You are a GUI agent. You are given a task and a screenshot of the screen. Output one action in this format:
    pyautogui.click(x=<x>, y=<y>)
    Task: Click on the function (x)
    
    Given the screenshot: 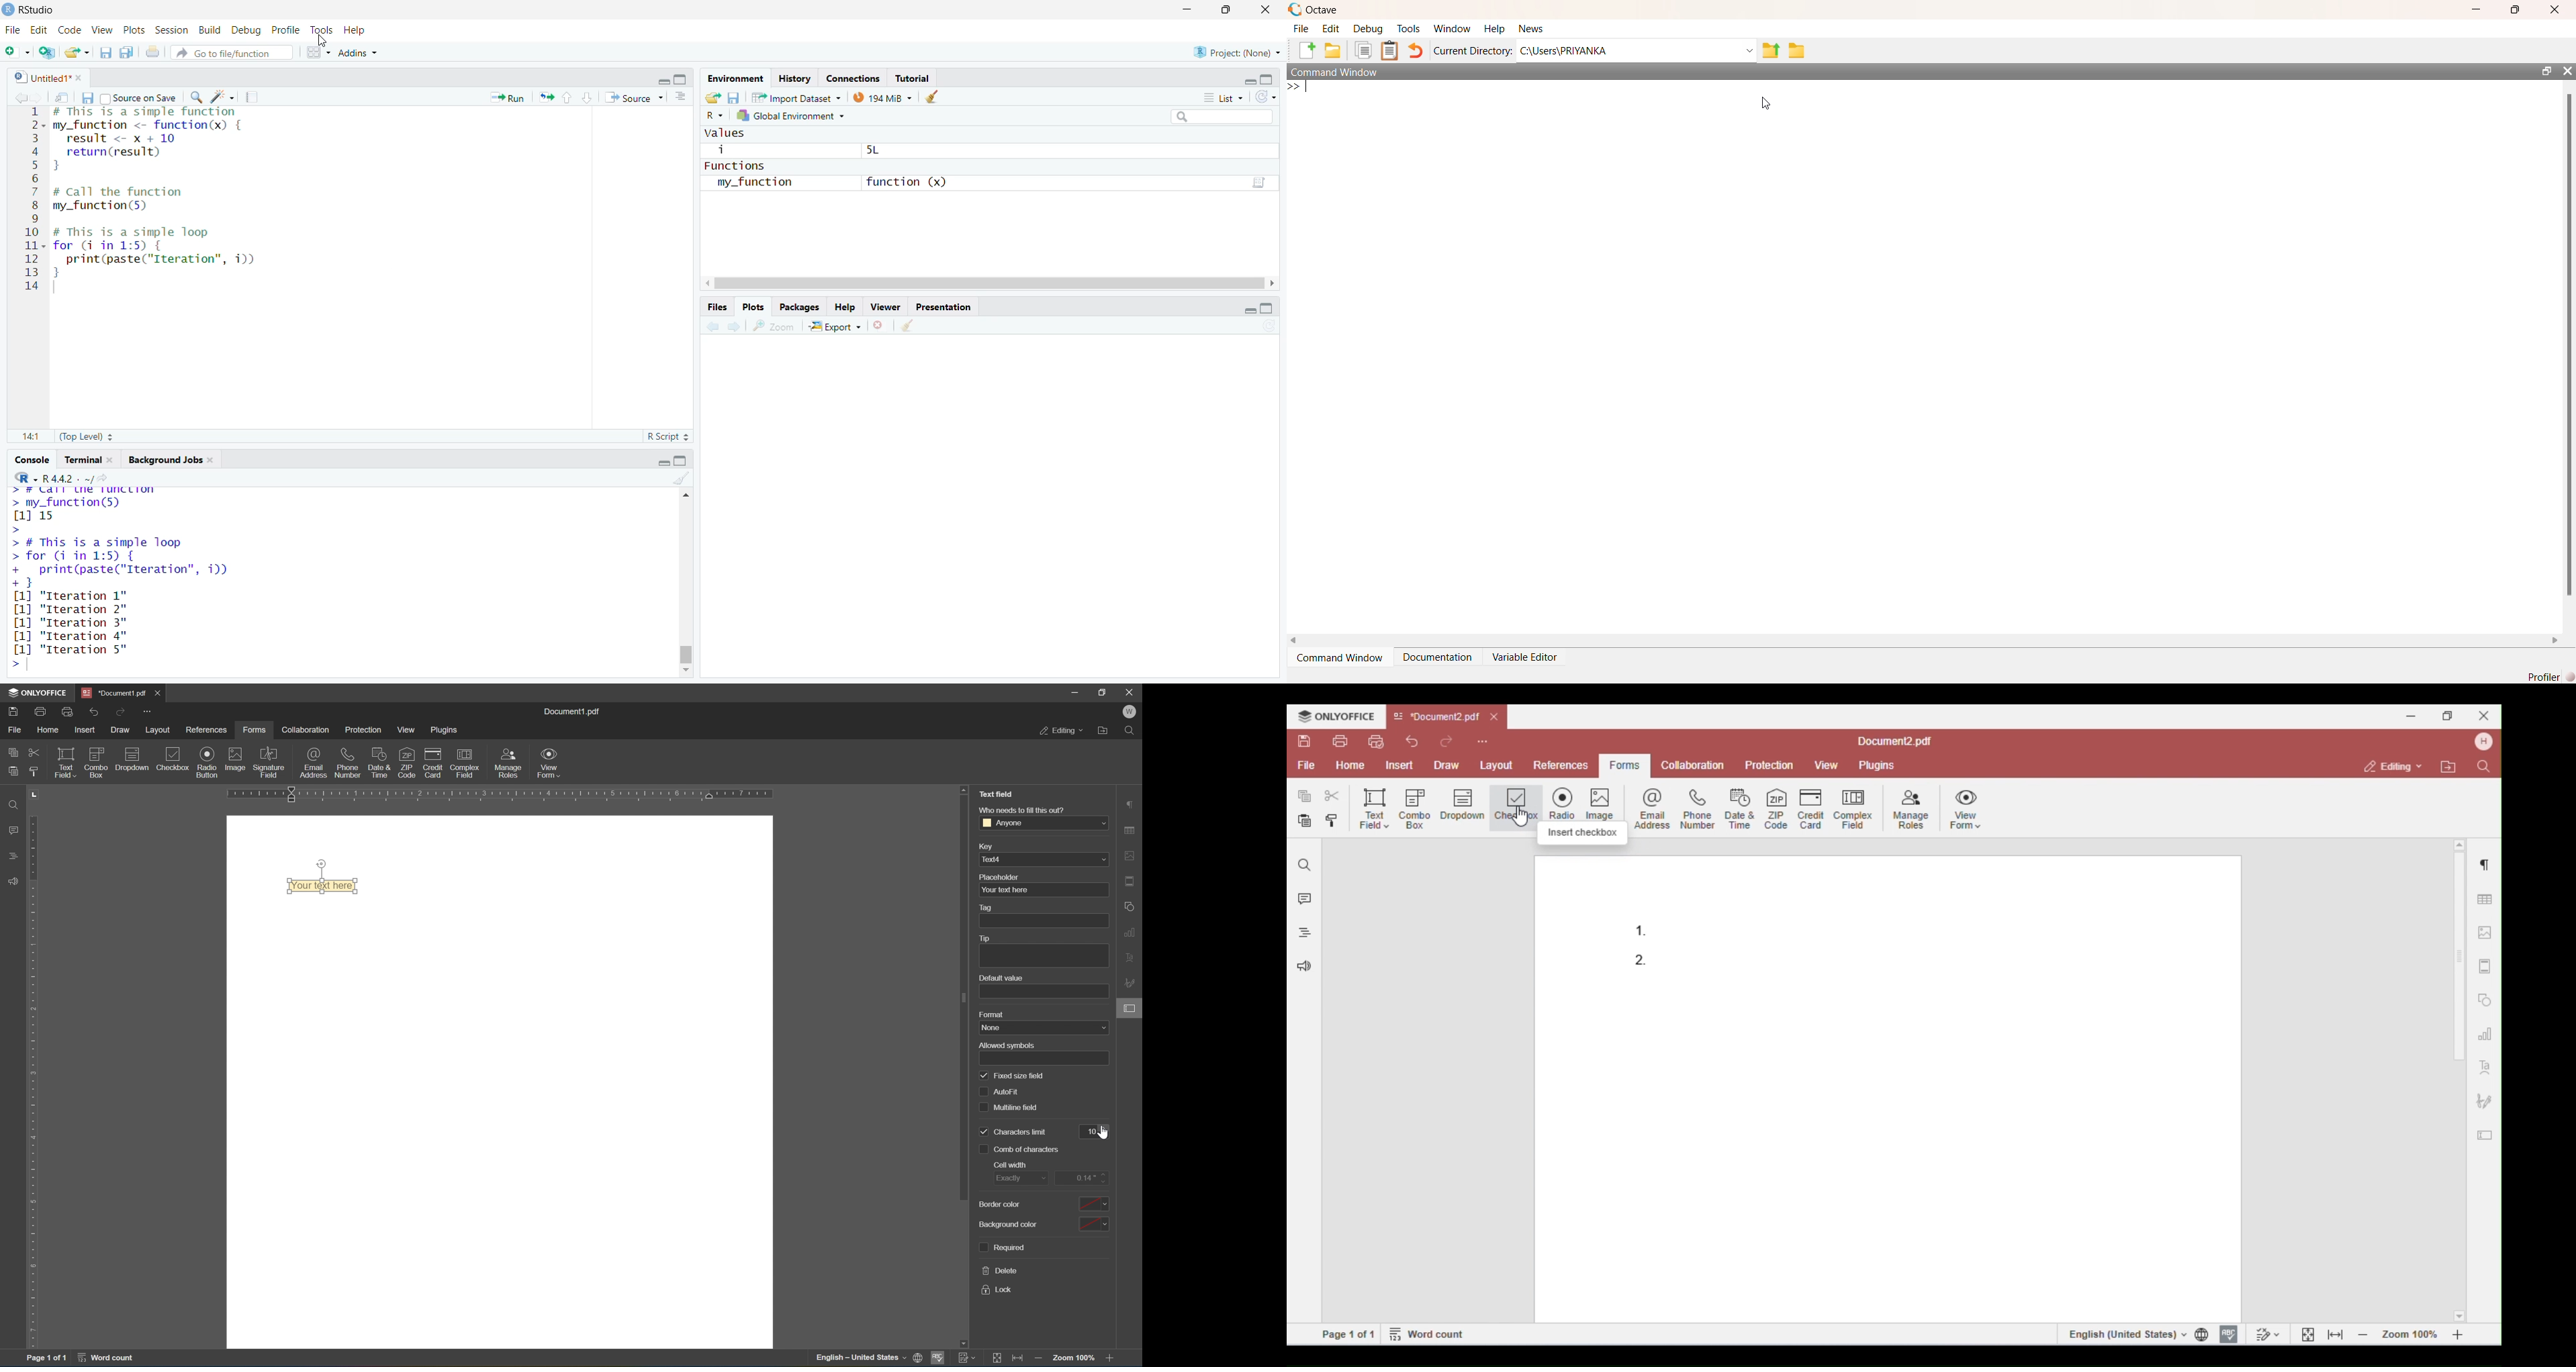 What is the action you would take?
    pyautogui.click(x=905, y=181)
    